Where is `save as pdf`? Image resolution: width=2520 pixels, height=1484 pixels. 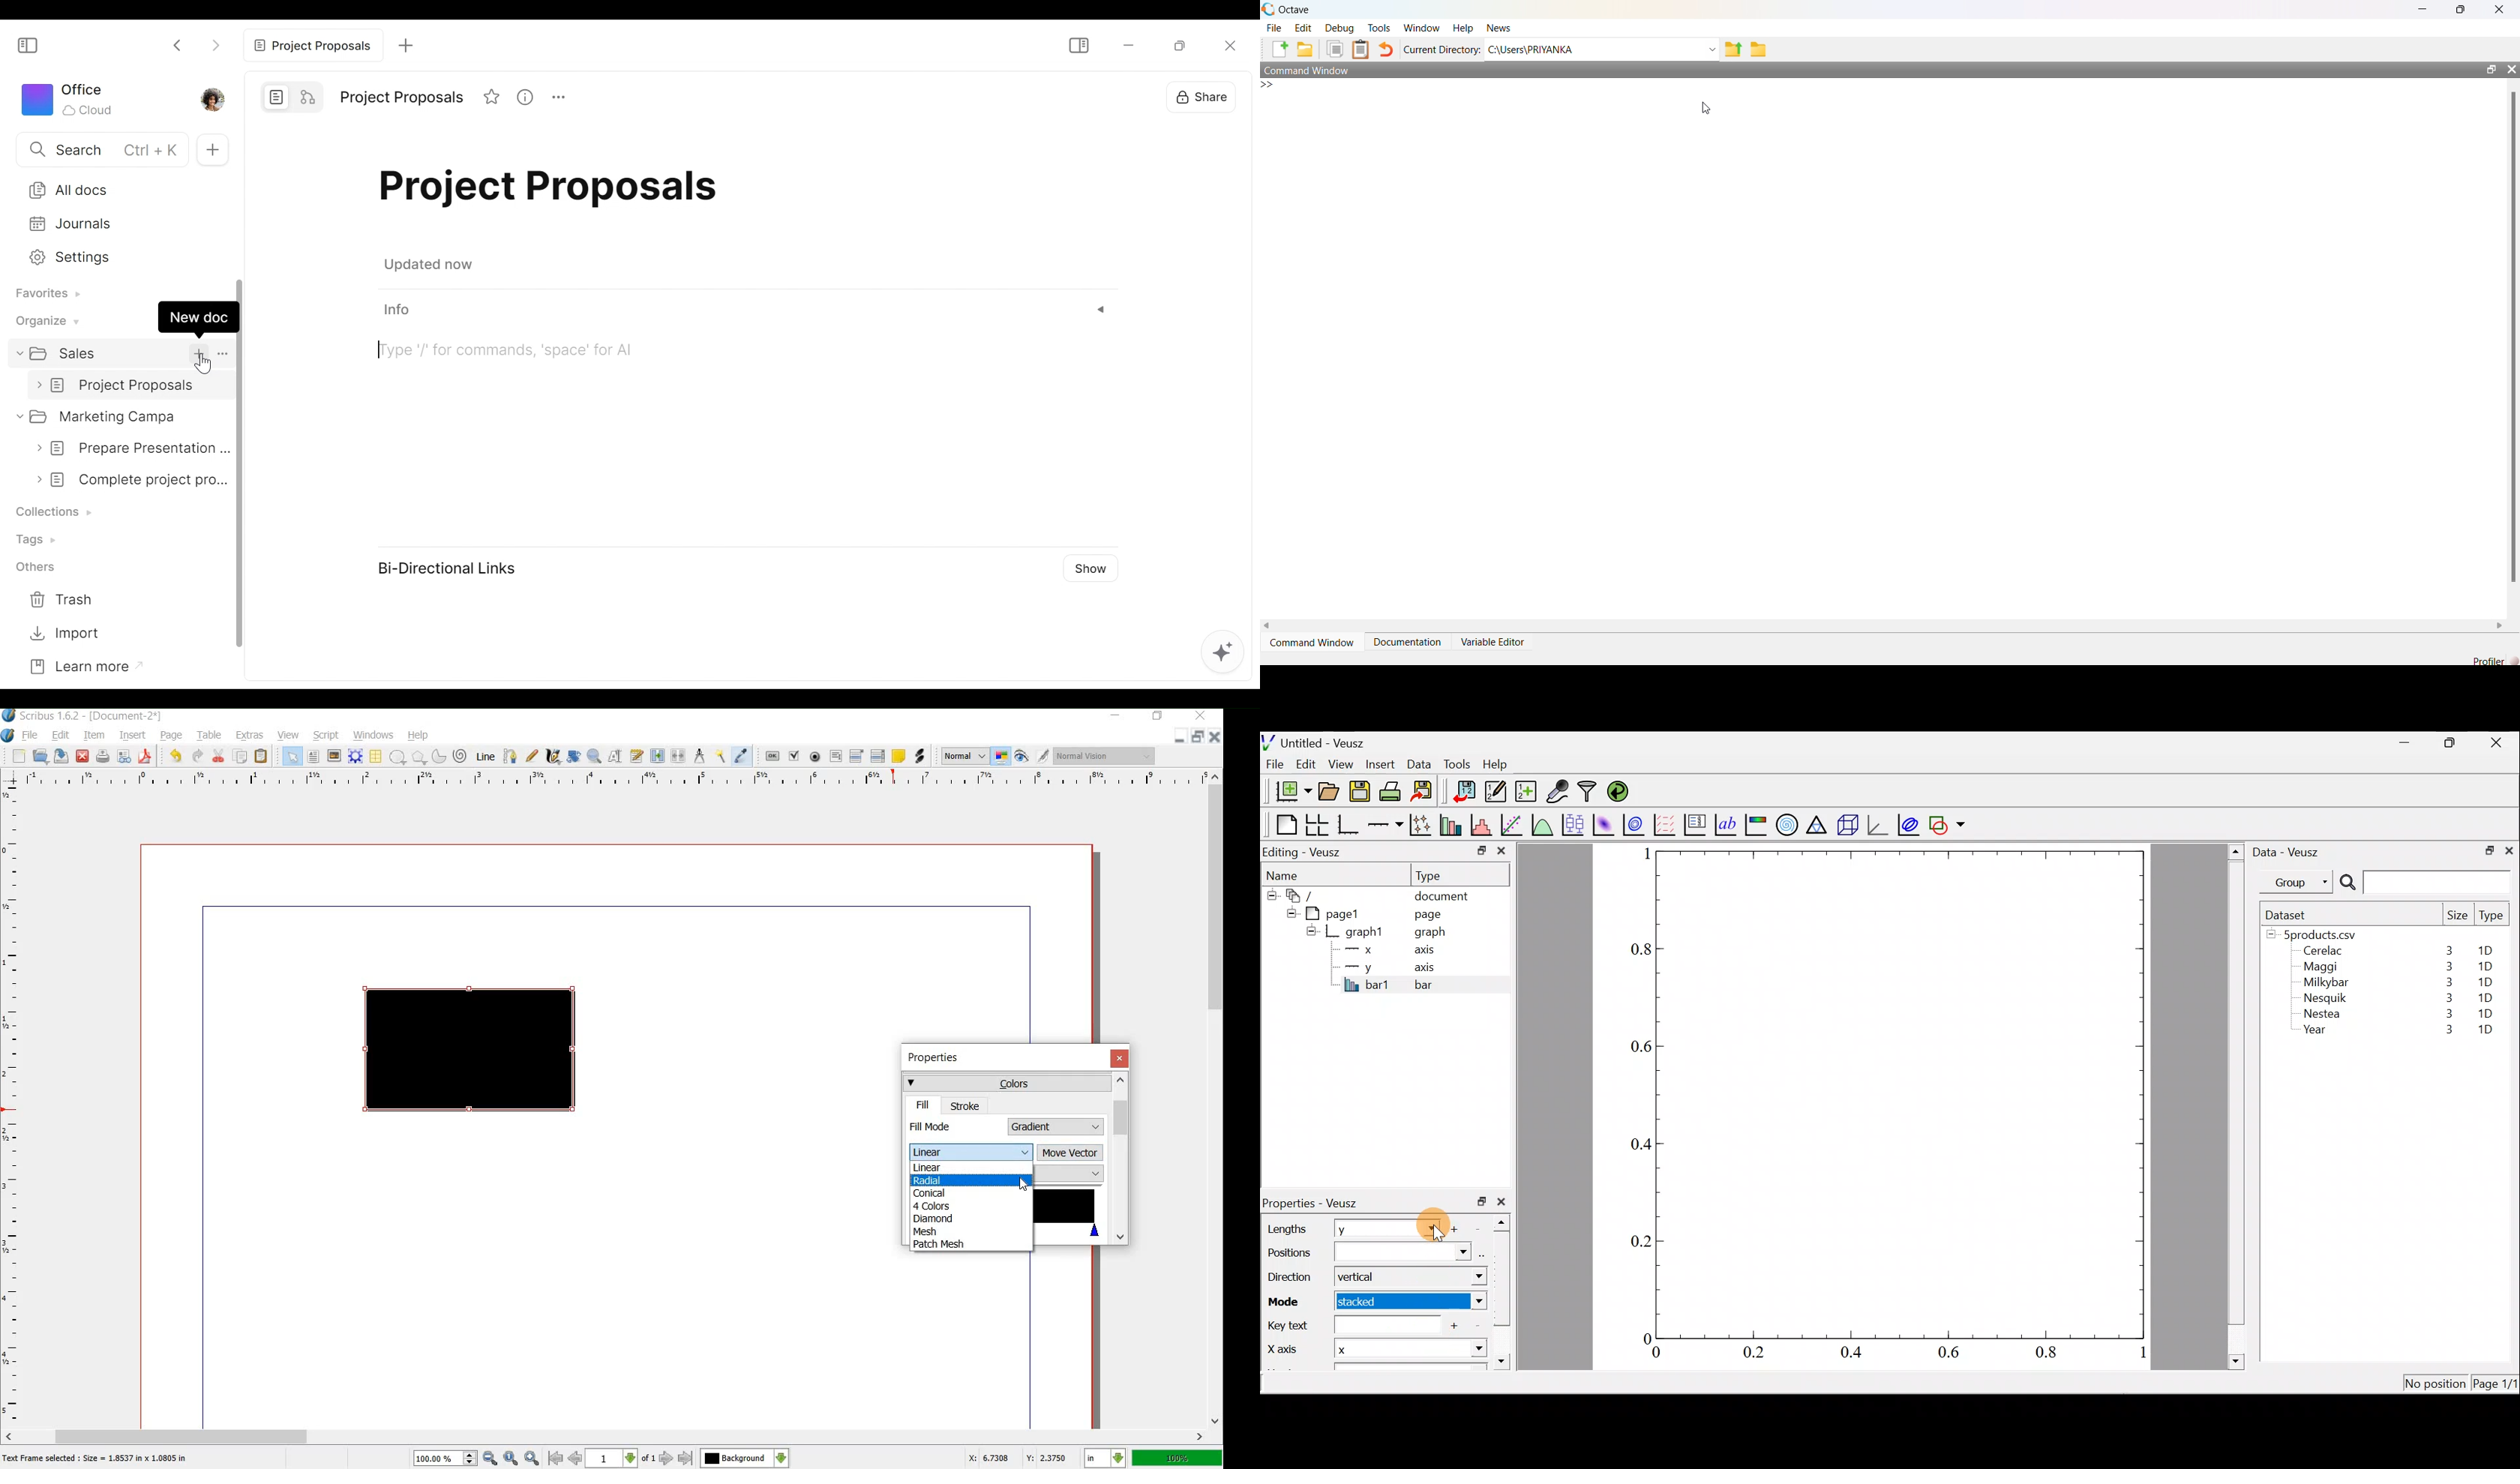
save as pdf is located at coordinates (145, 757).